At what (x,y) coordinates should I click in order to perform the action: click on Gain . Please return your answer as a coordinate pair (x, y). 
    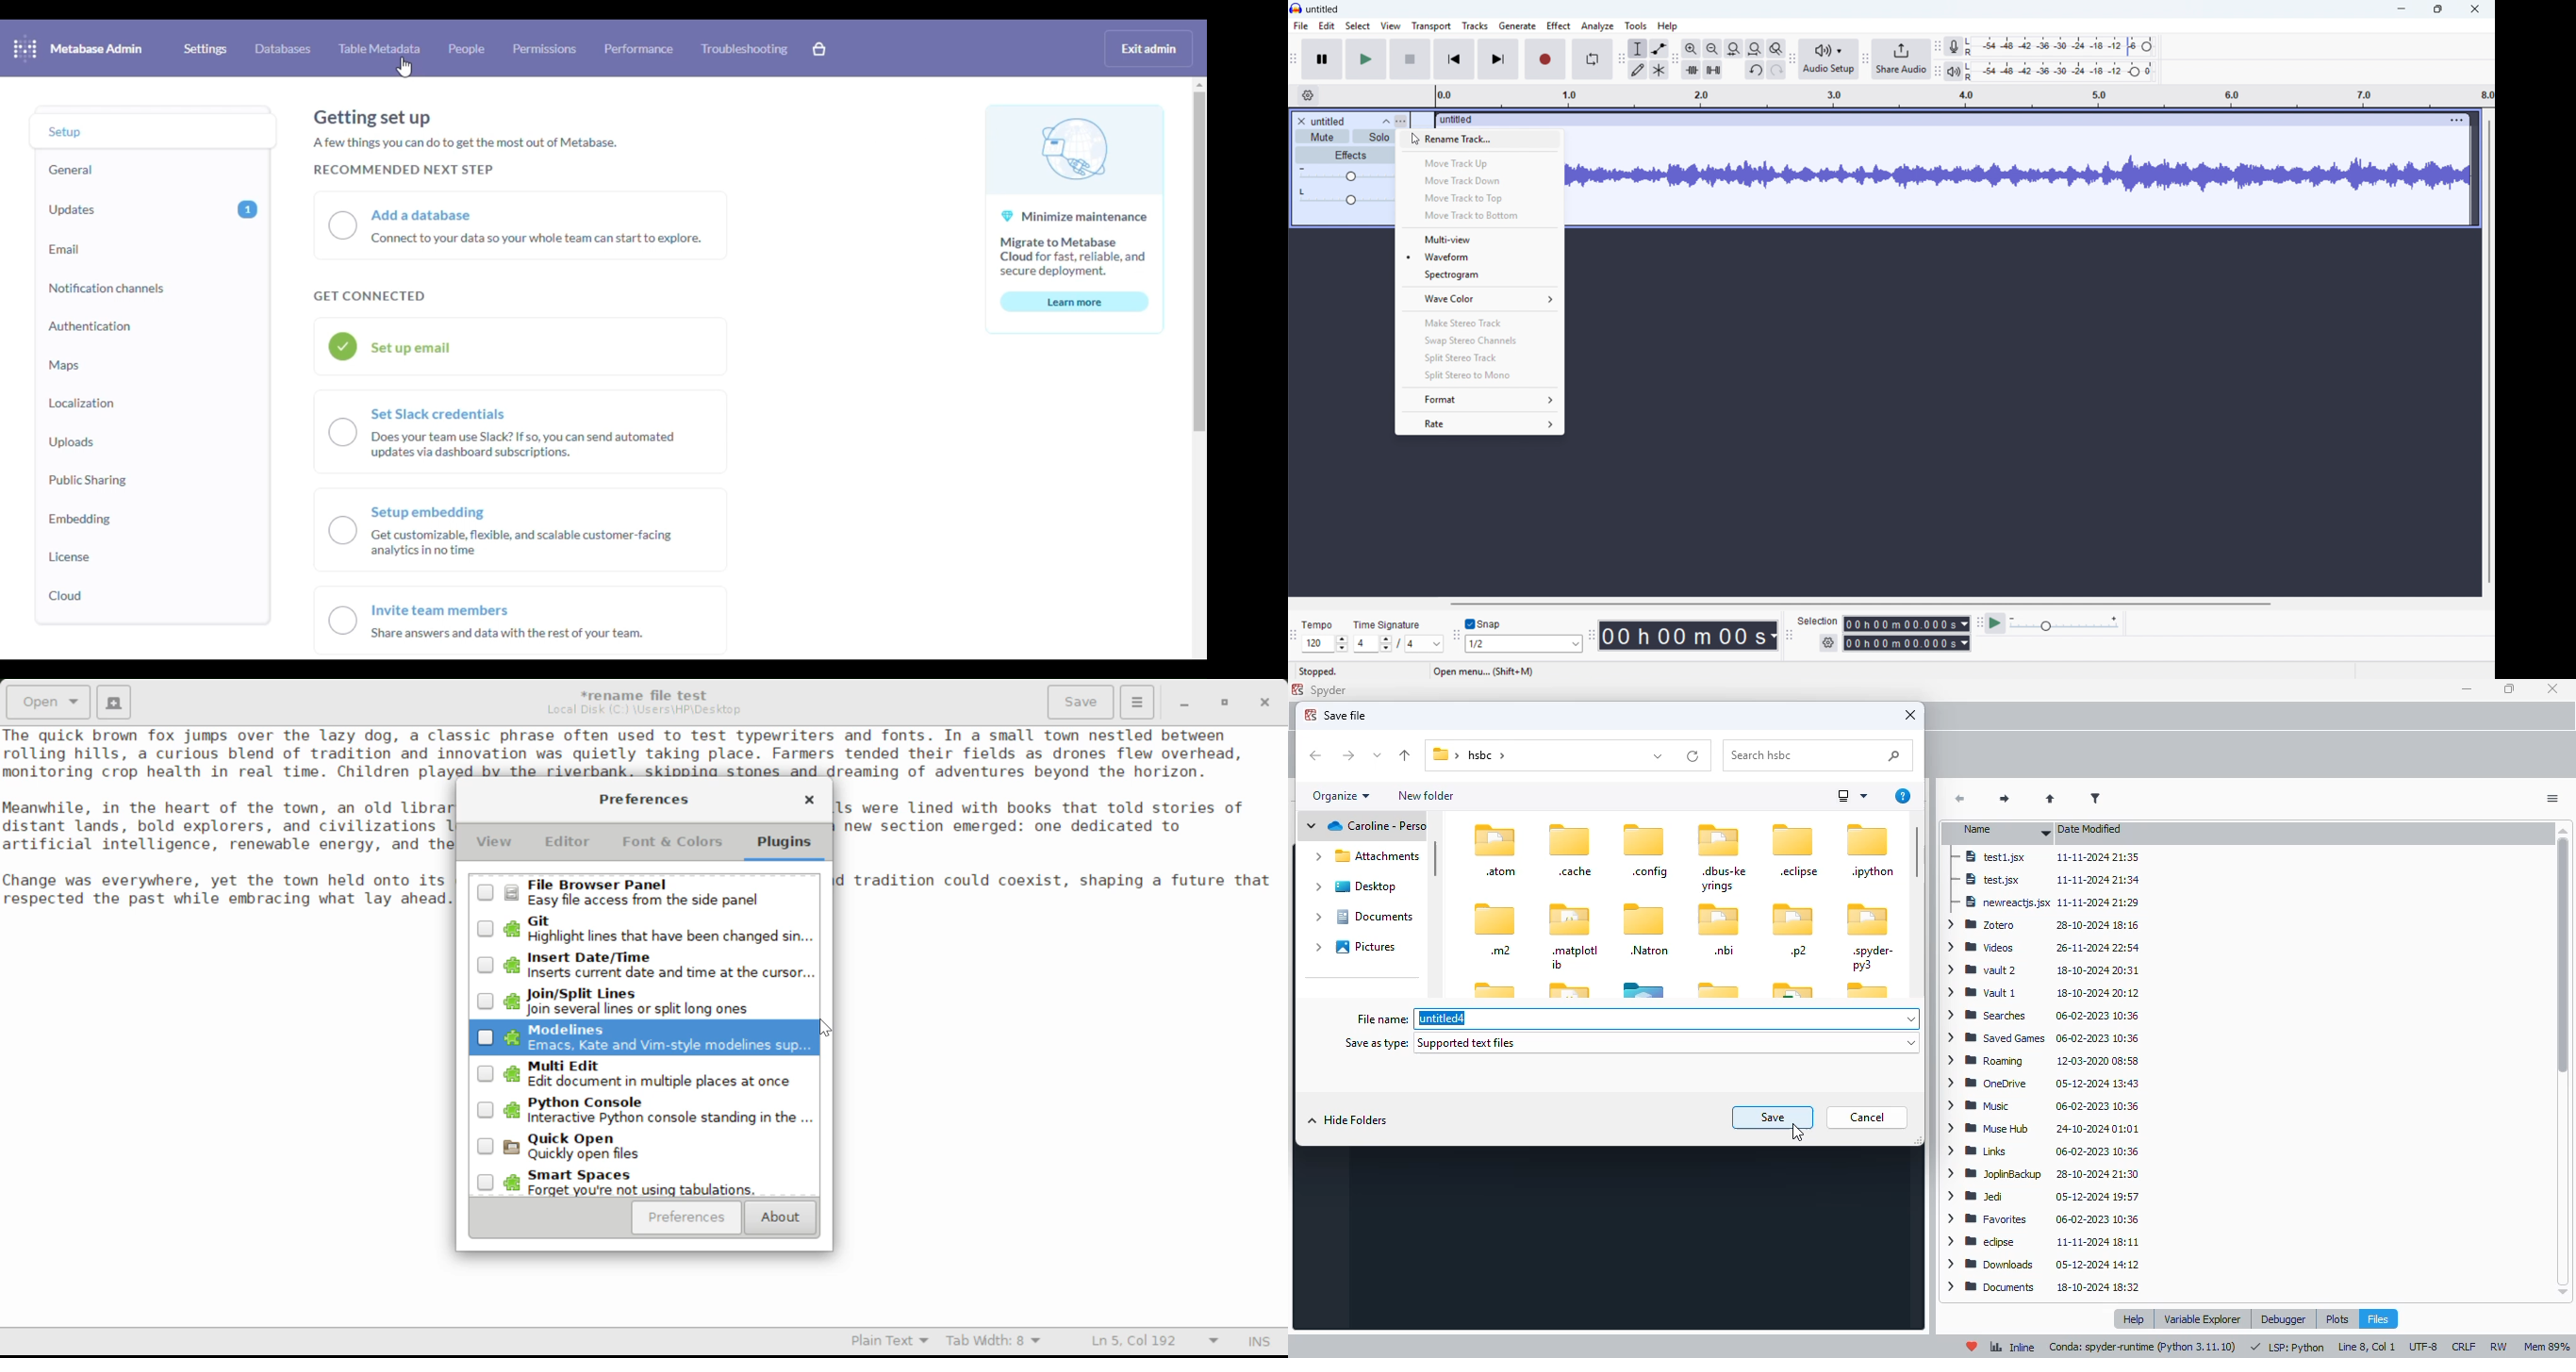
    Looking at the image, I should click on (1345, 173).